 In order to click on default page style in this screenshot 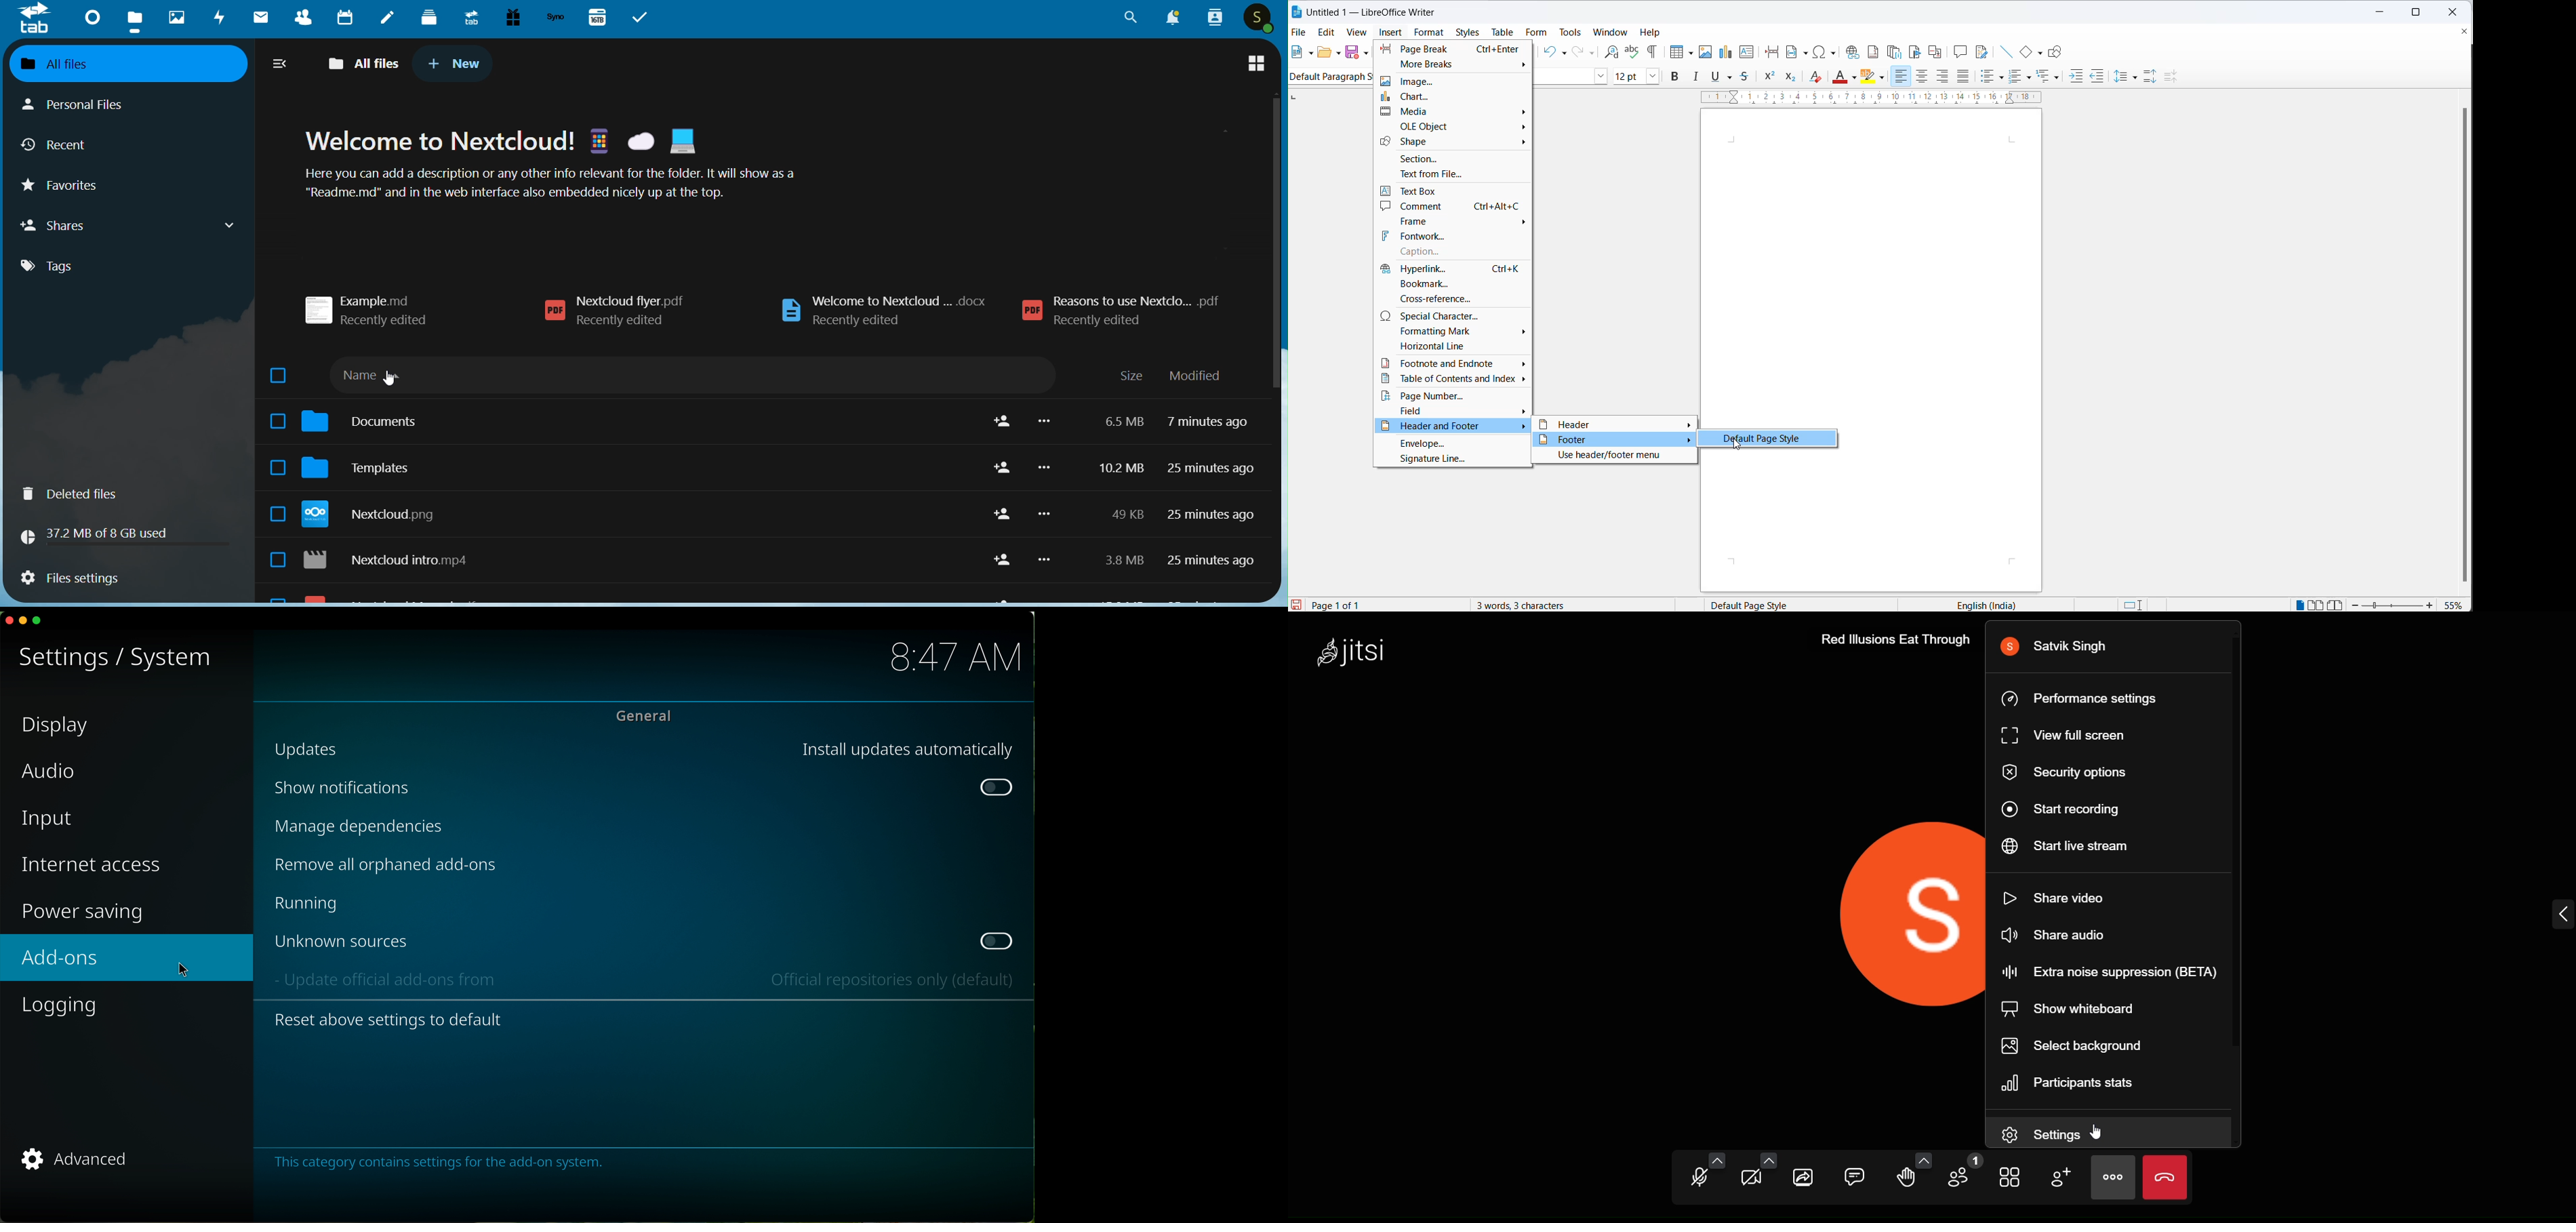, I will do `click(1772, 438)`.